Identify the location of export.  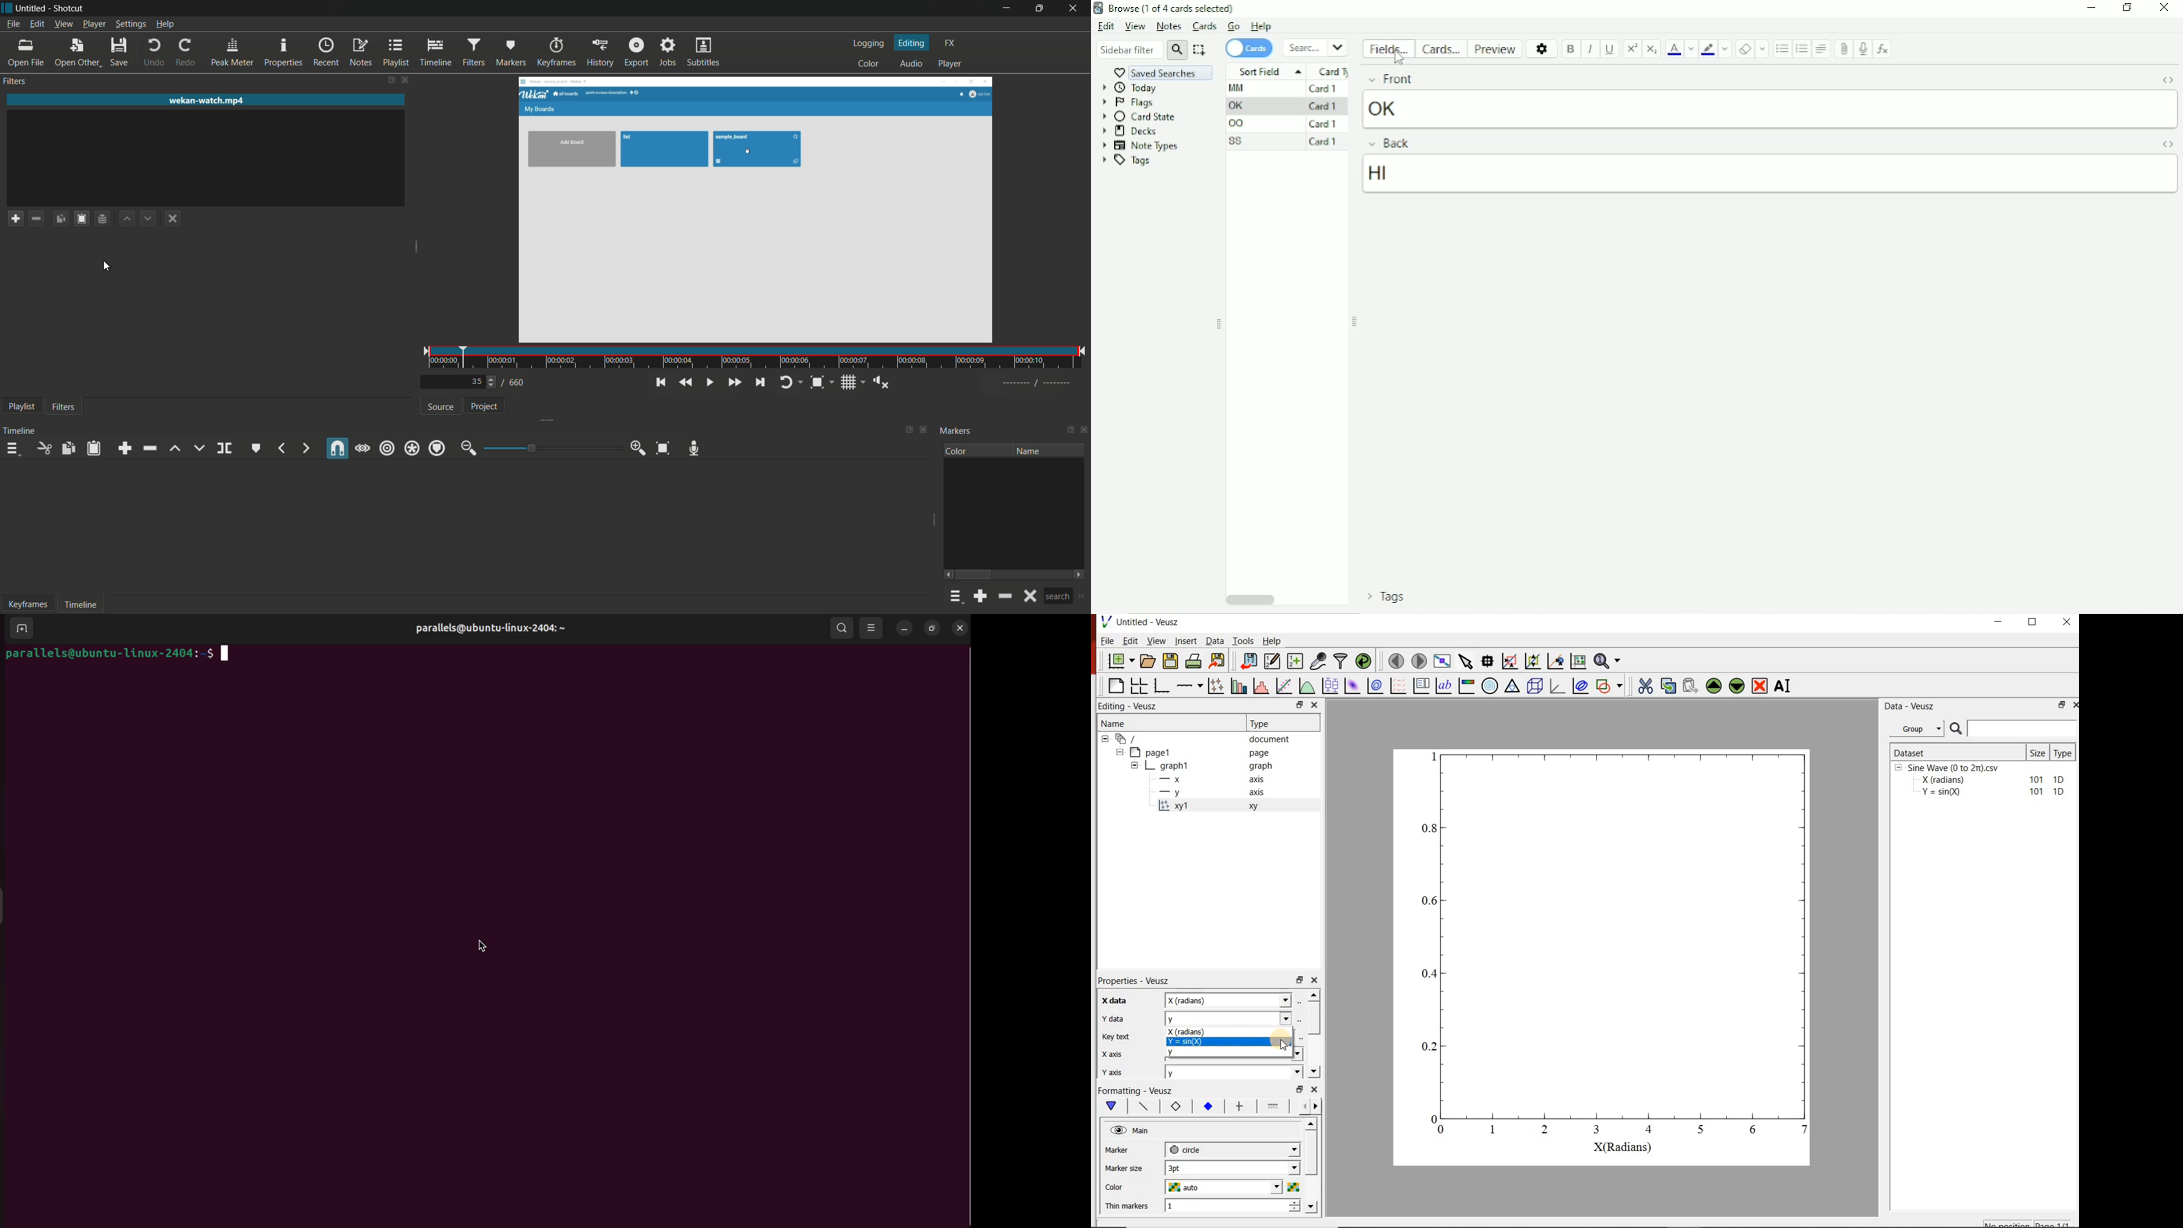
(636, 53).